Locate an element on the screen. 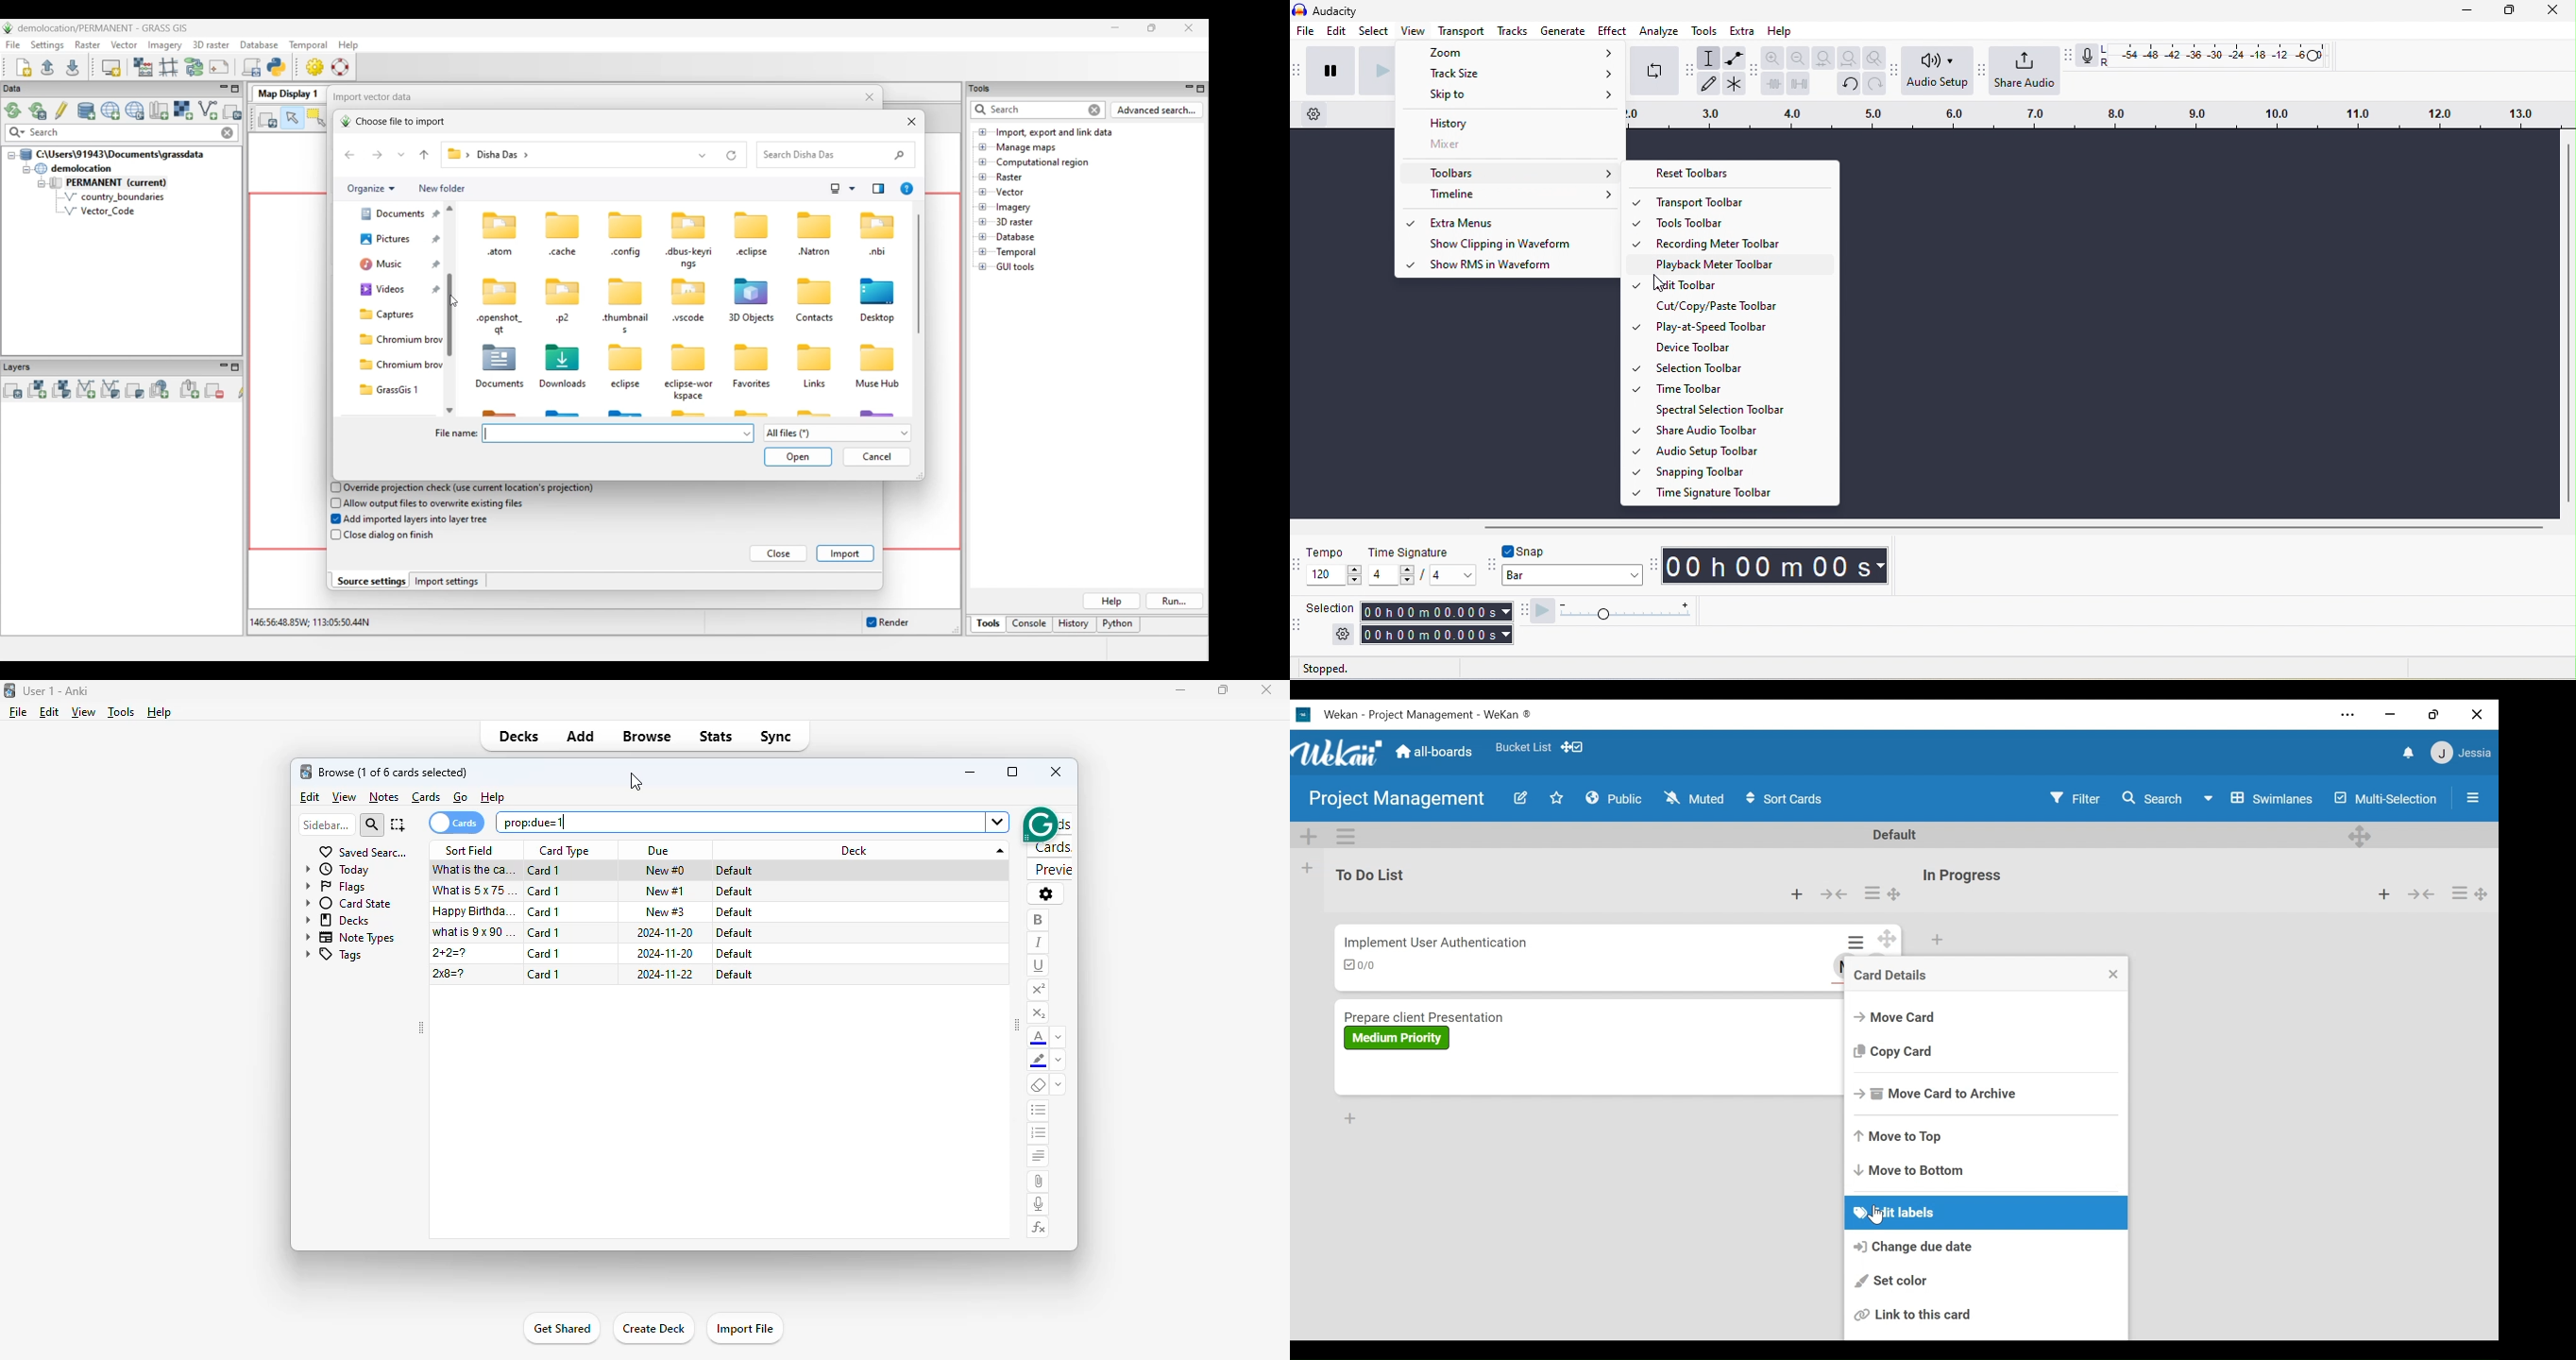  audacity transport toolbar is located at coordinates (1298, 72).